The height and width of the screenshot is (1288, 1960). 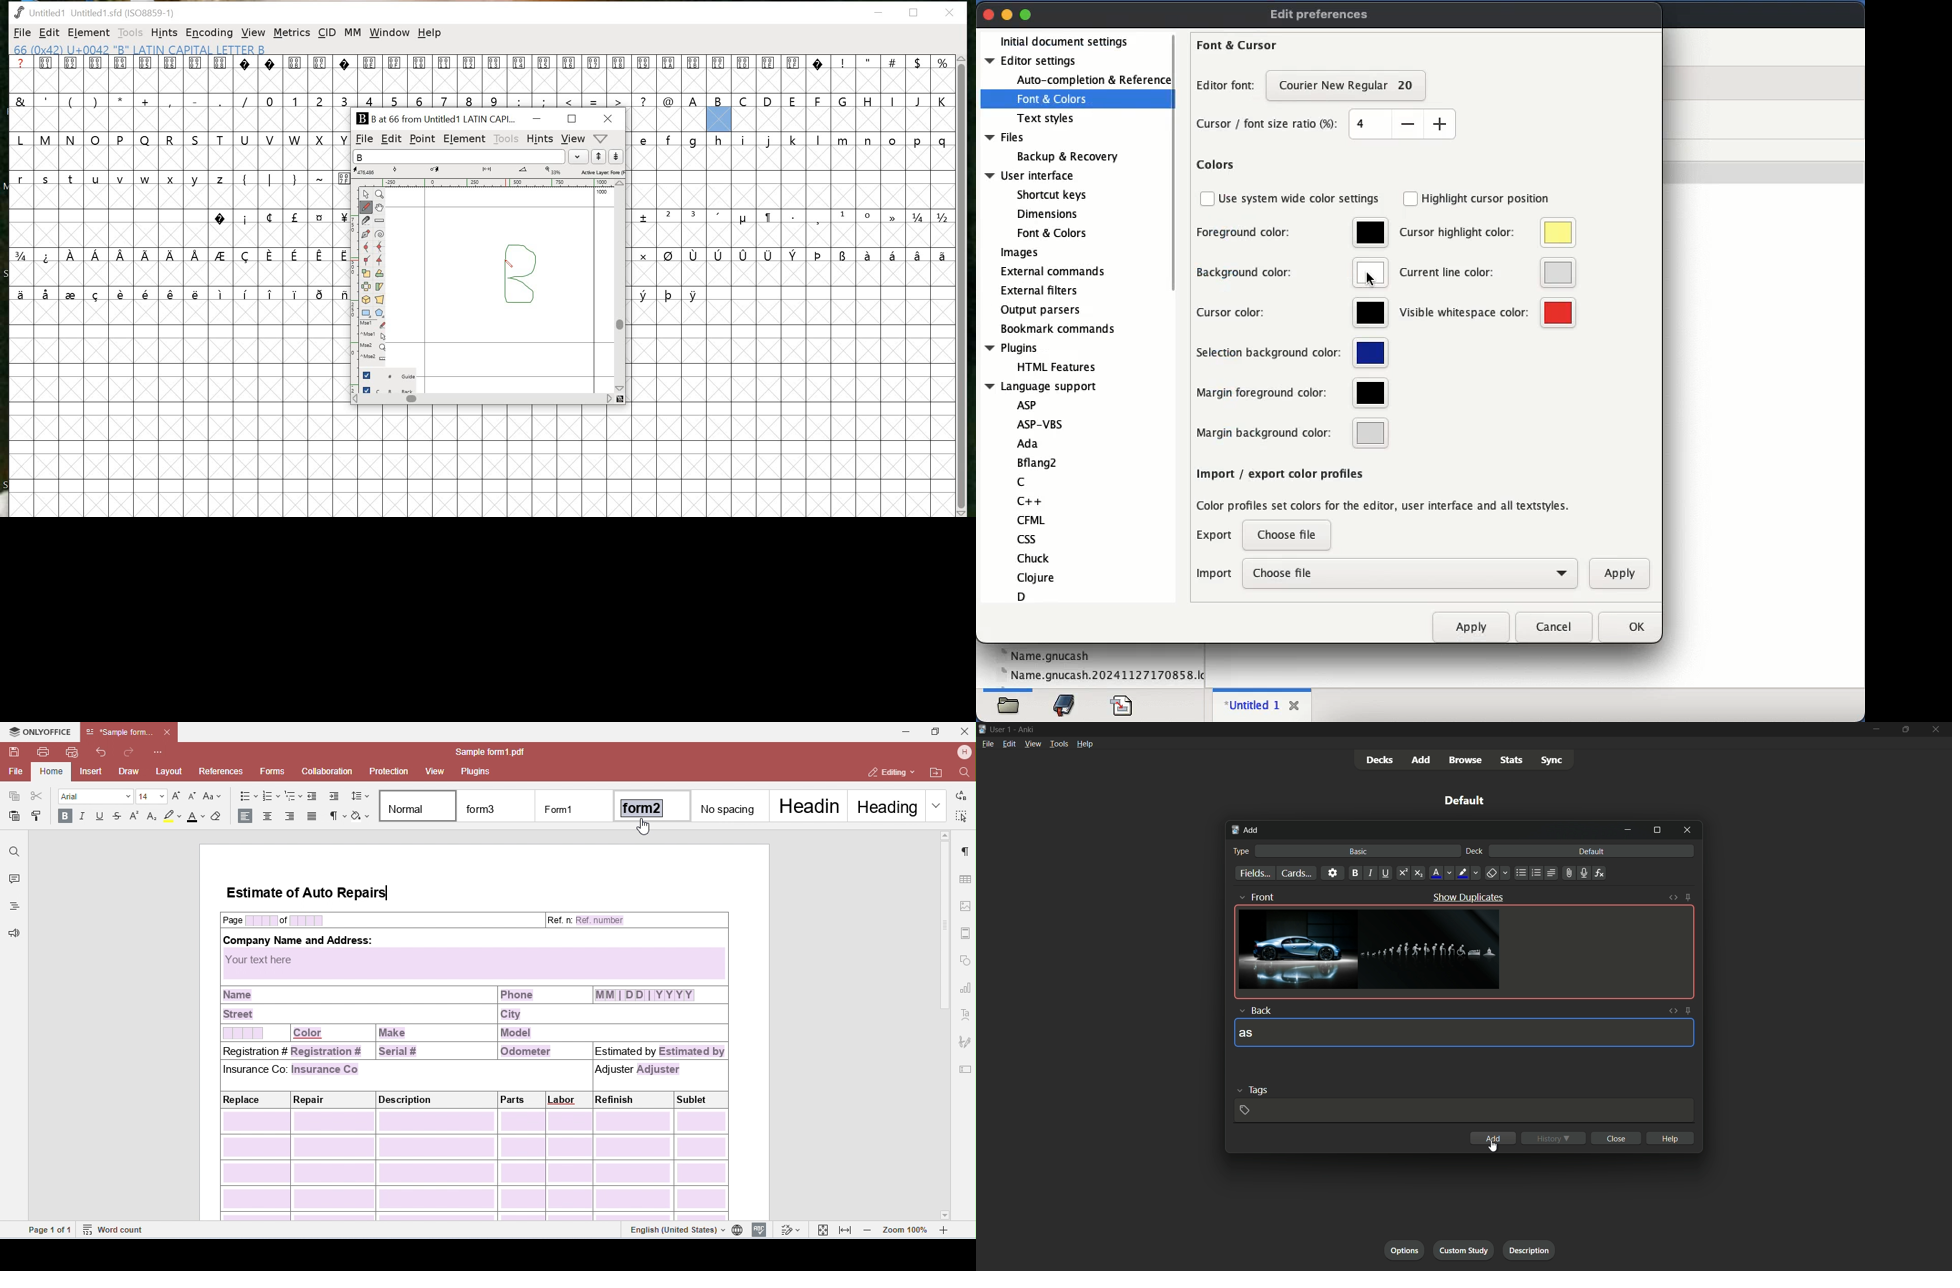 I want to click on attachment, so click(x=1569, y=872).